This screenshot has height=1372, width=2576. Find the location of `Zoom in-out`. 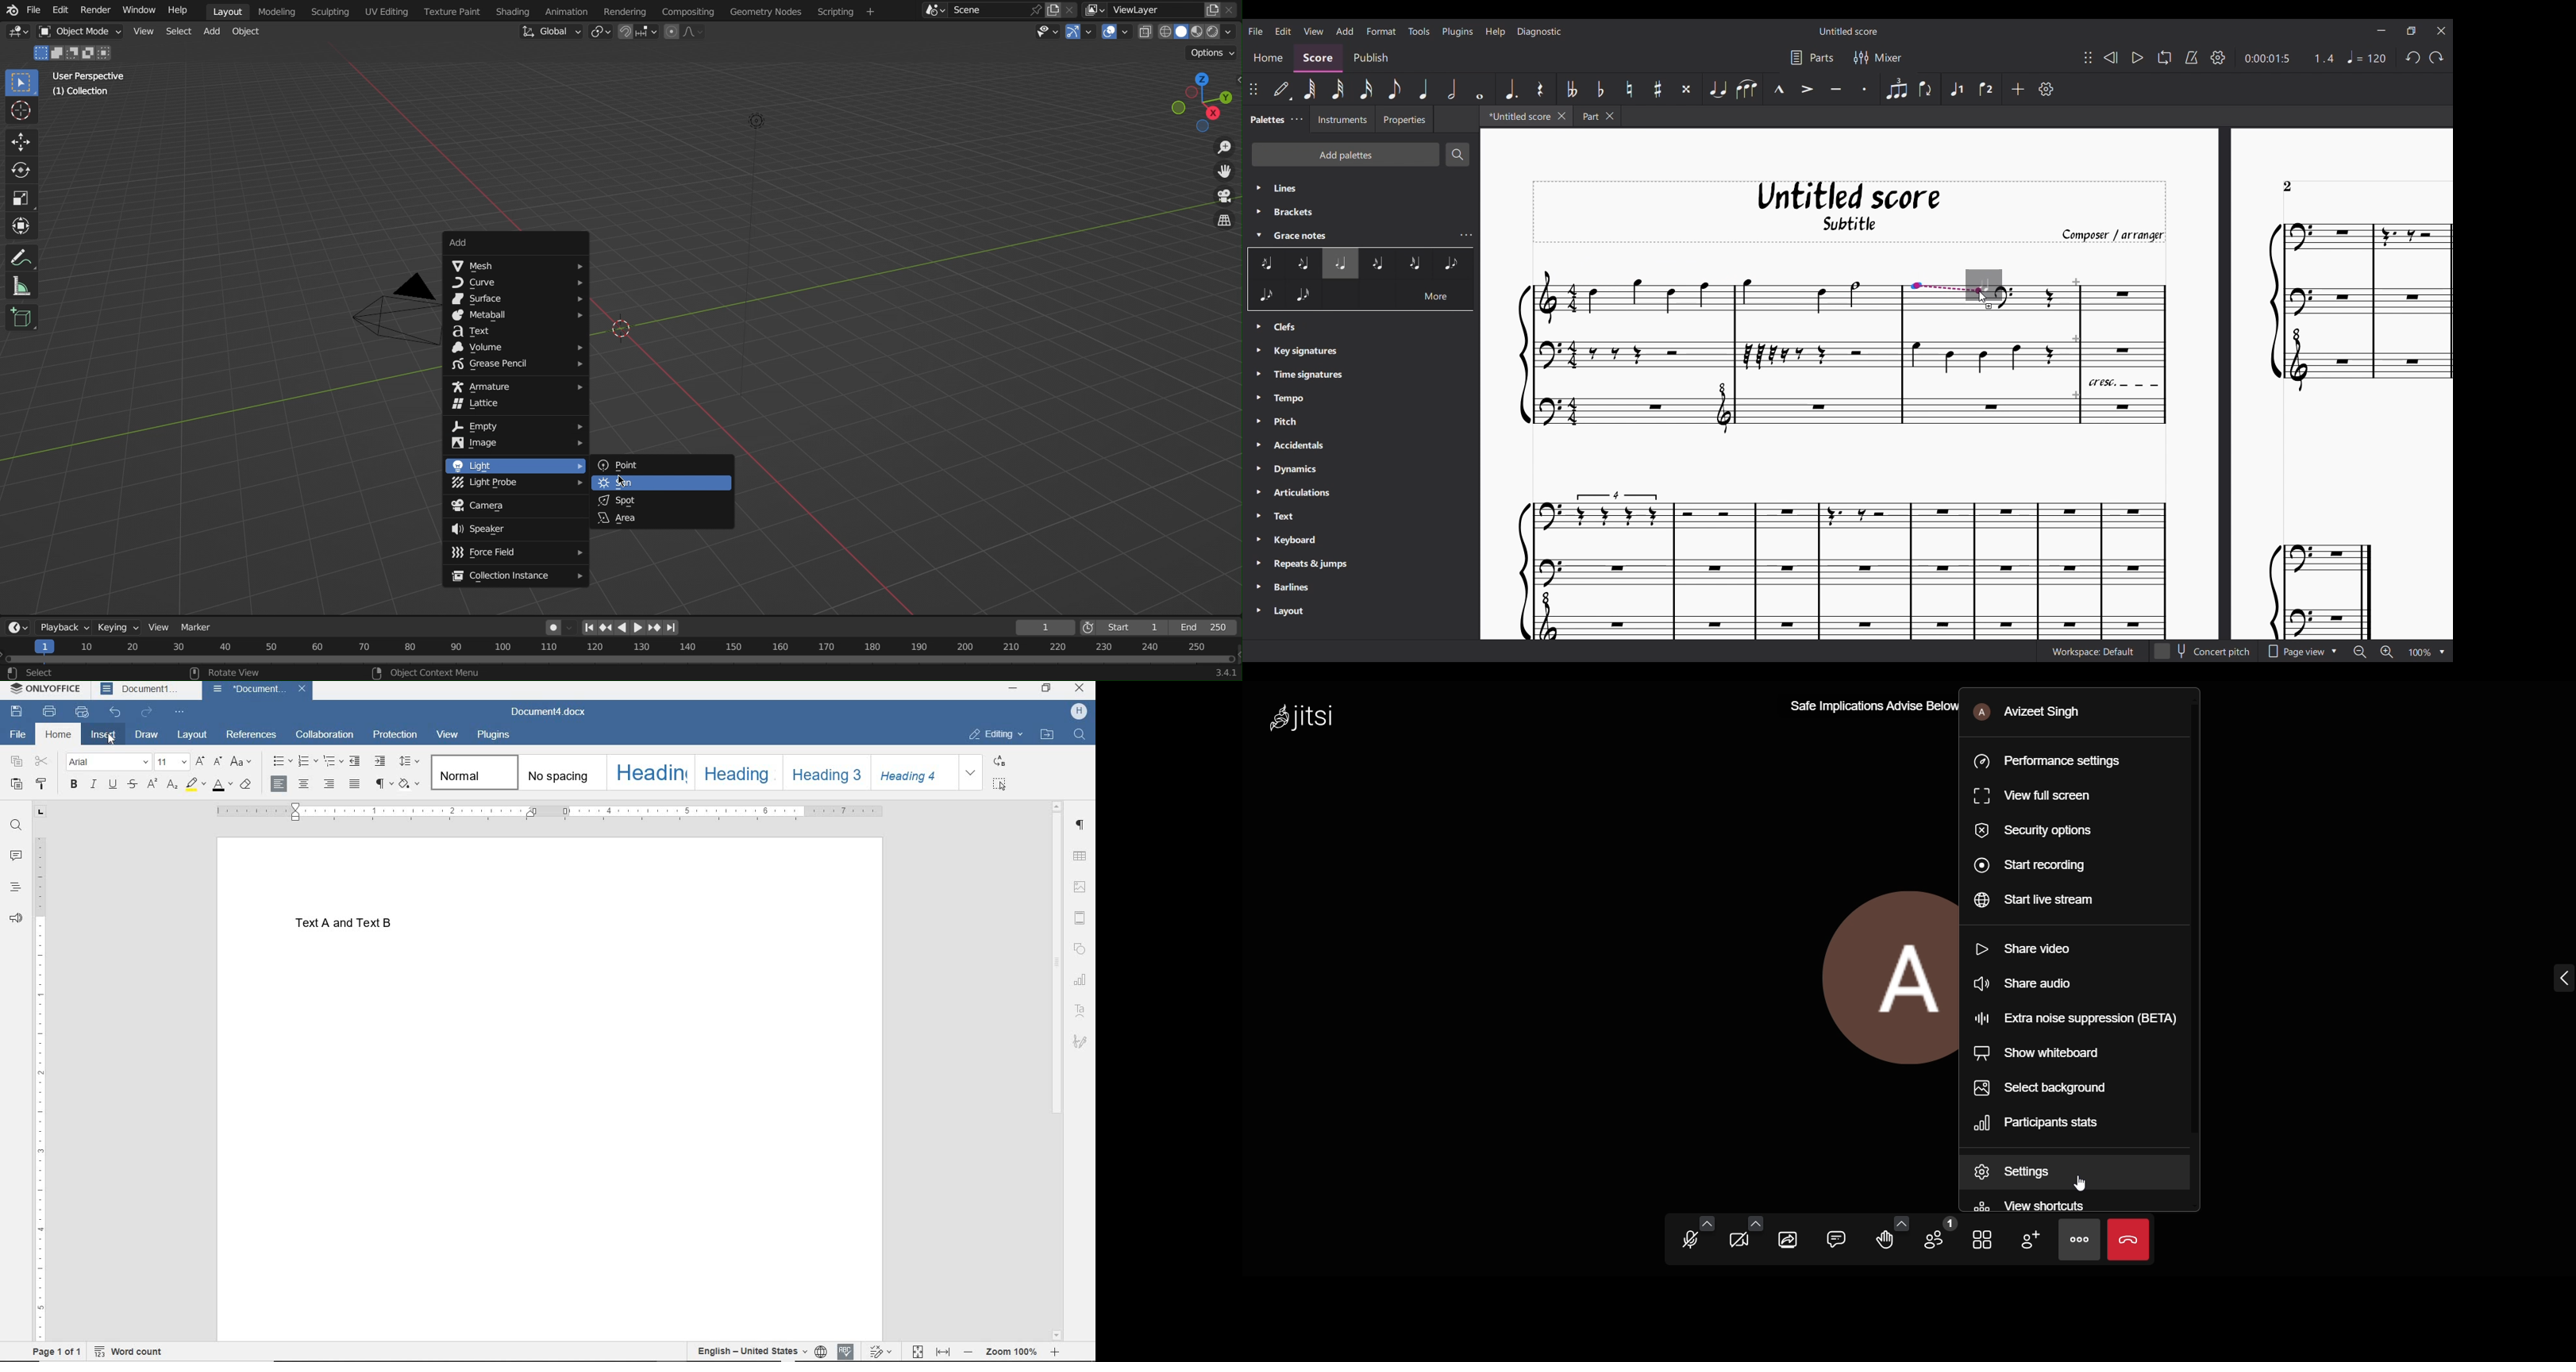

Zoom in-out is located at coordinates (1221, 147).